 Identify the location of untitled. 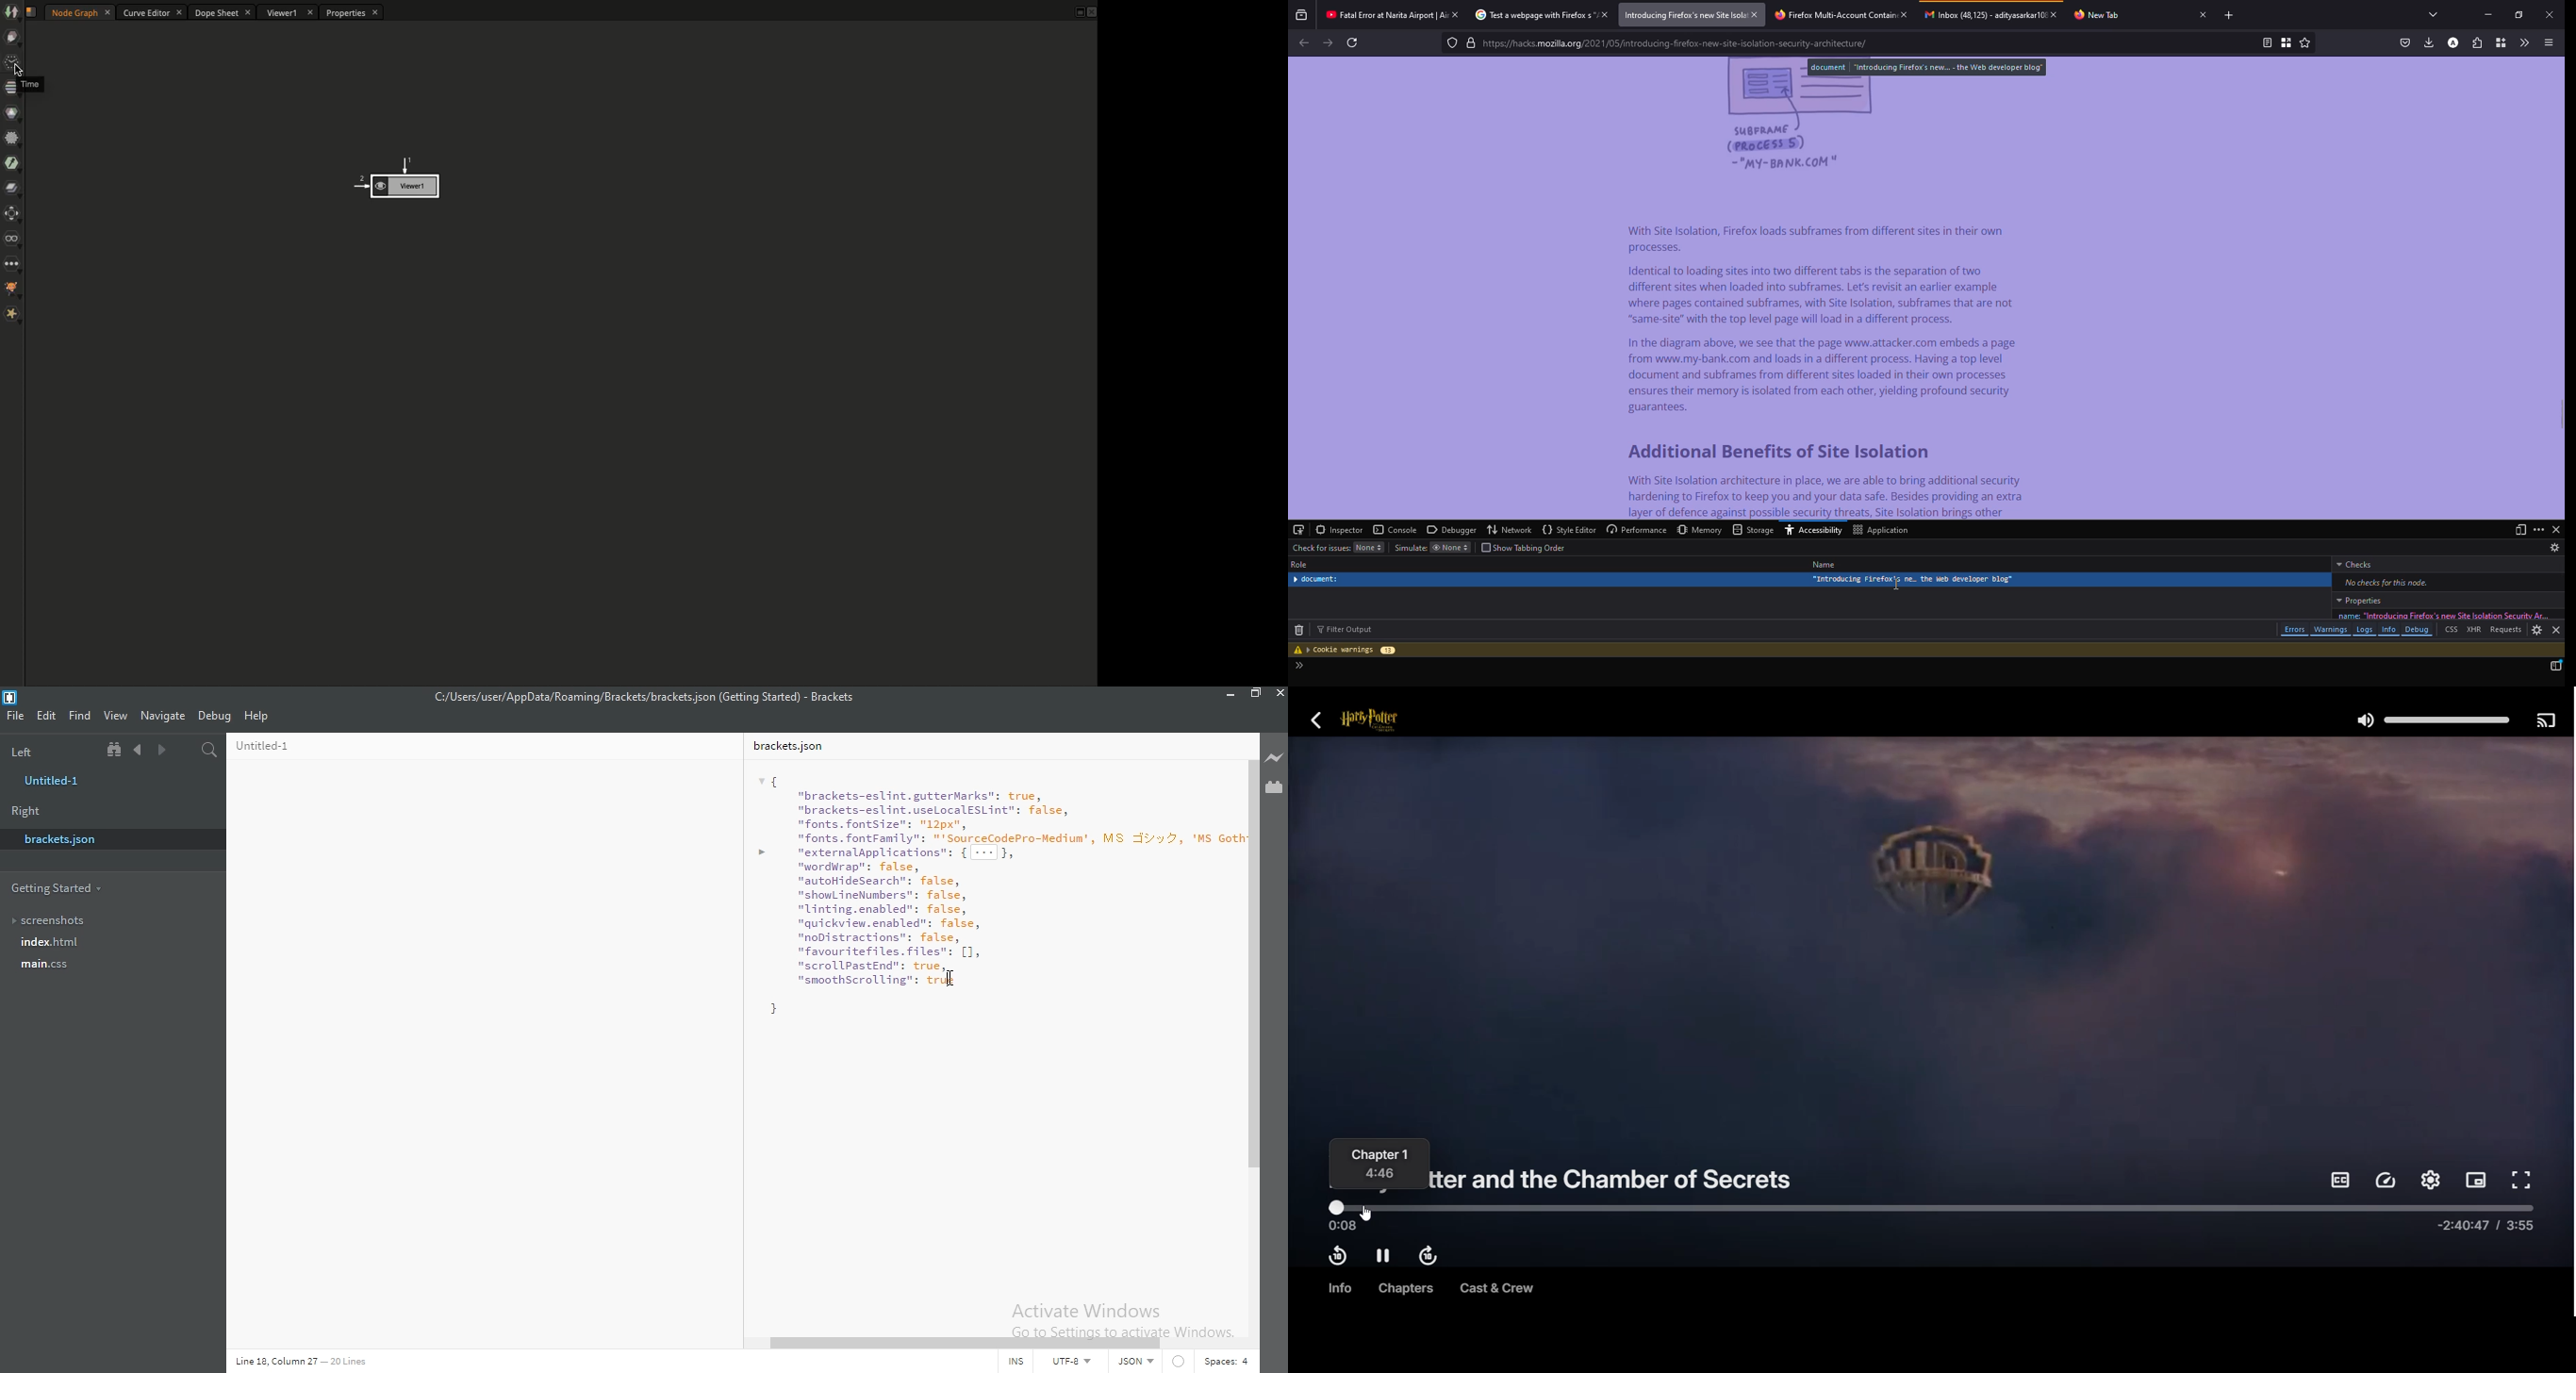
(56, 781).